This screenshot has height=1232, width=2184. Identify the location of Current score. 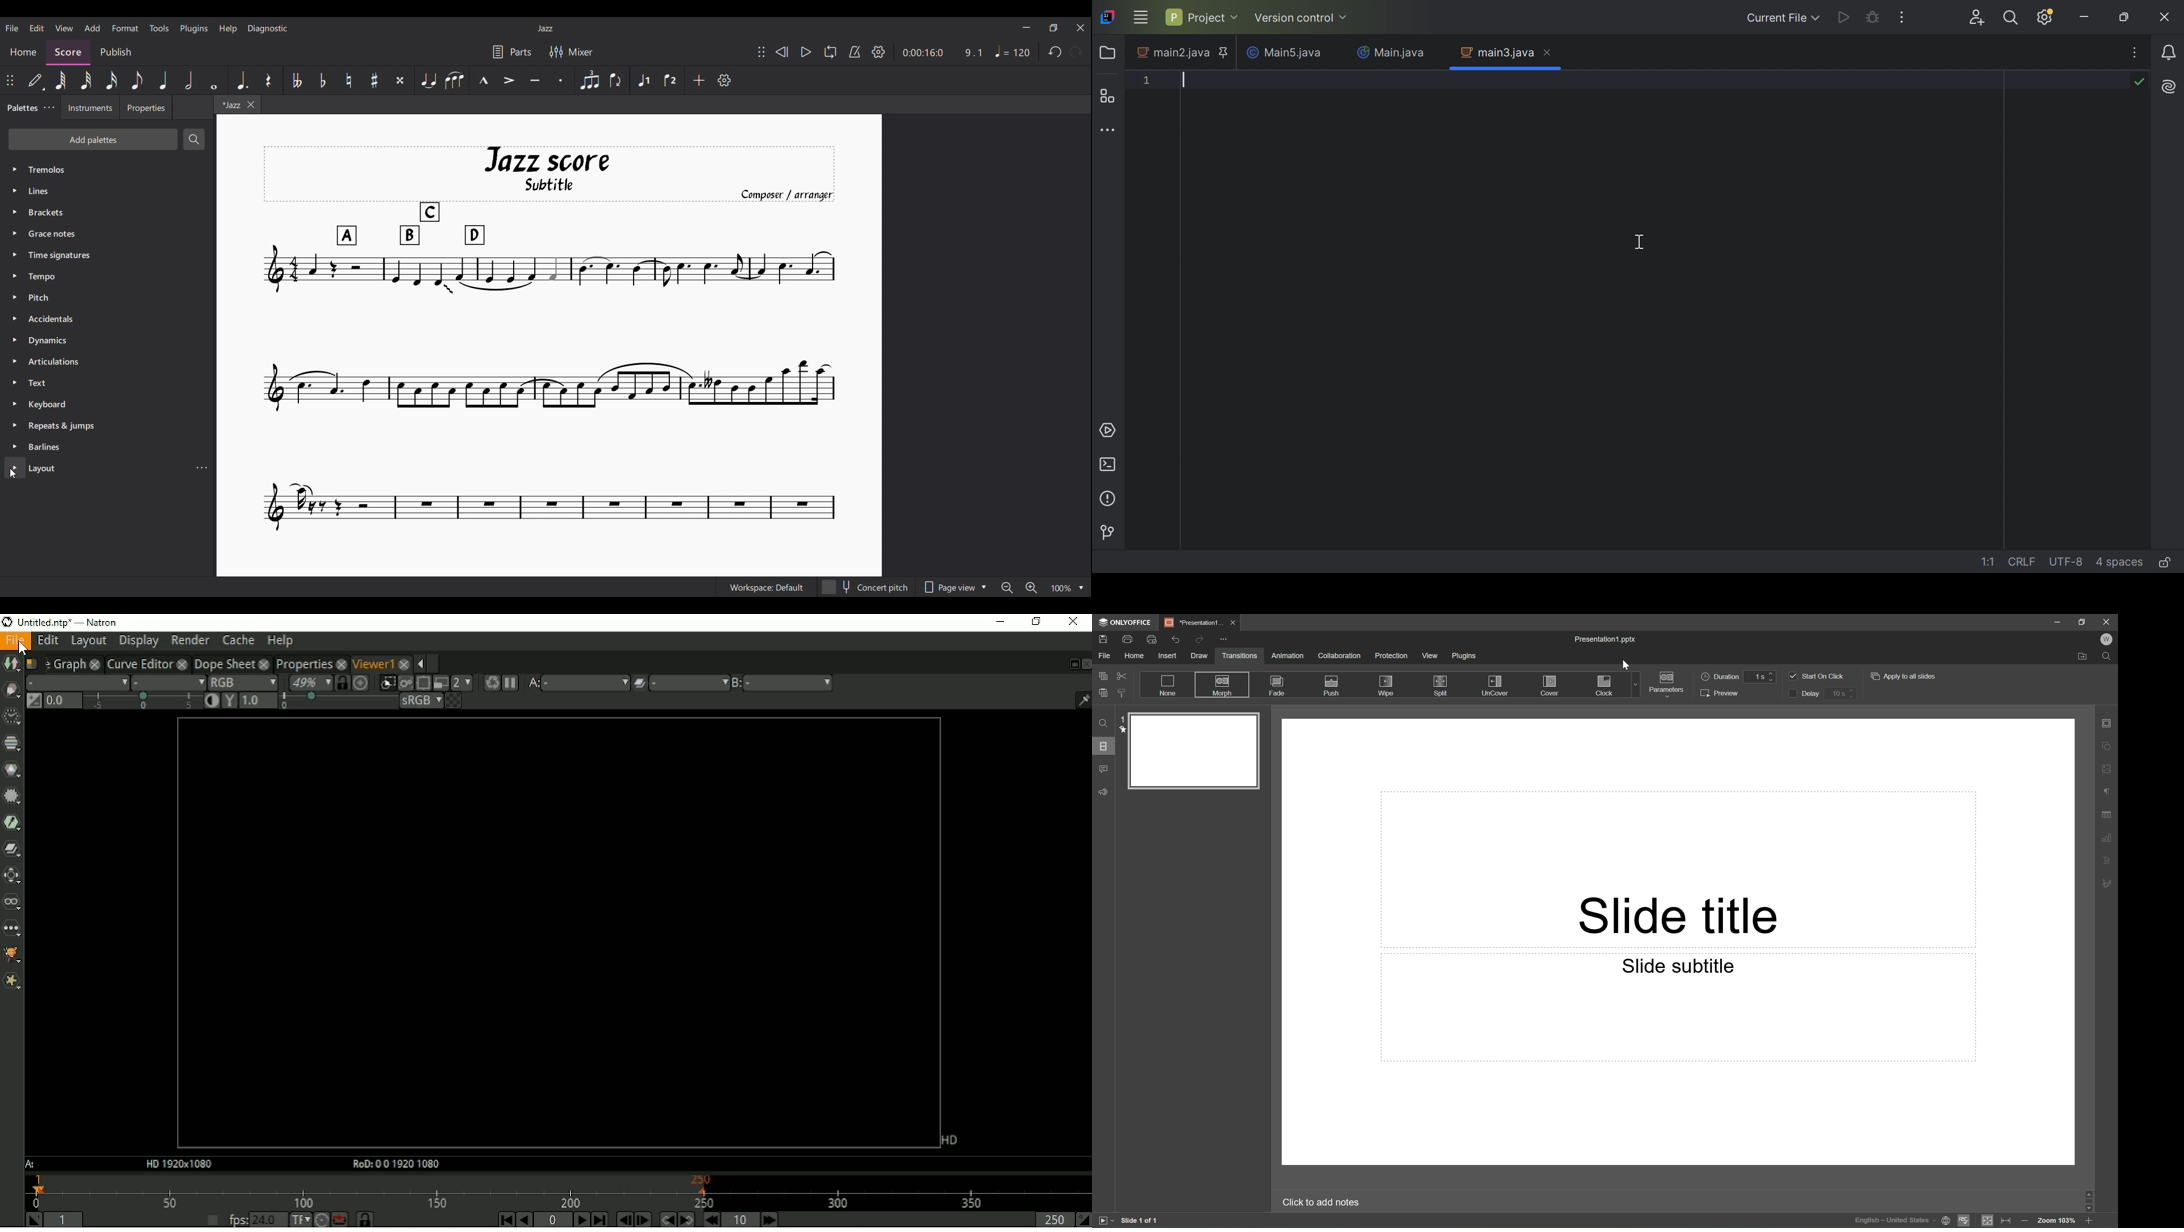
(550, 339).